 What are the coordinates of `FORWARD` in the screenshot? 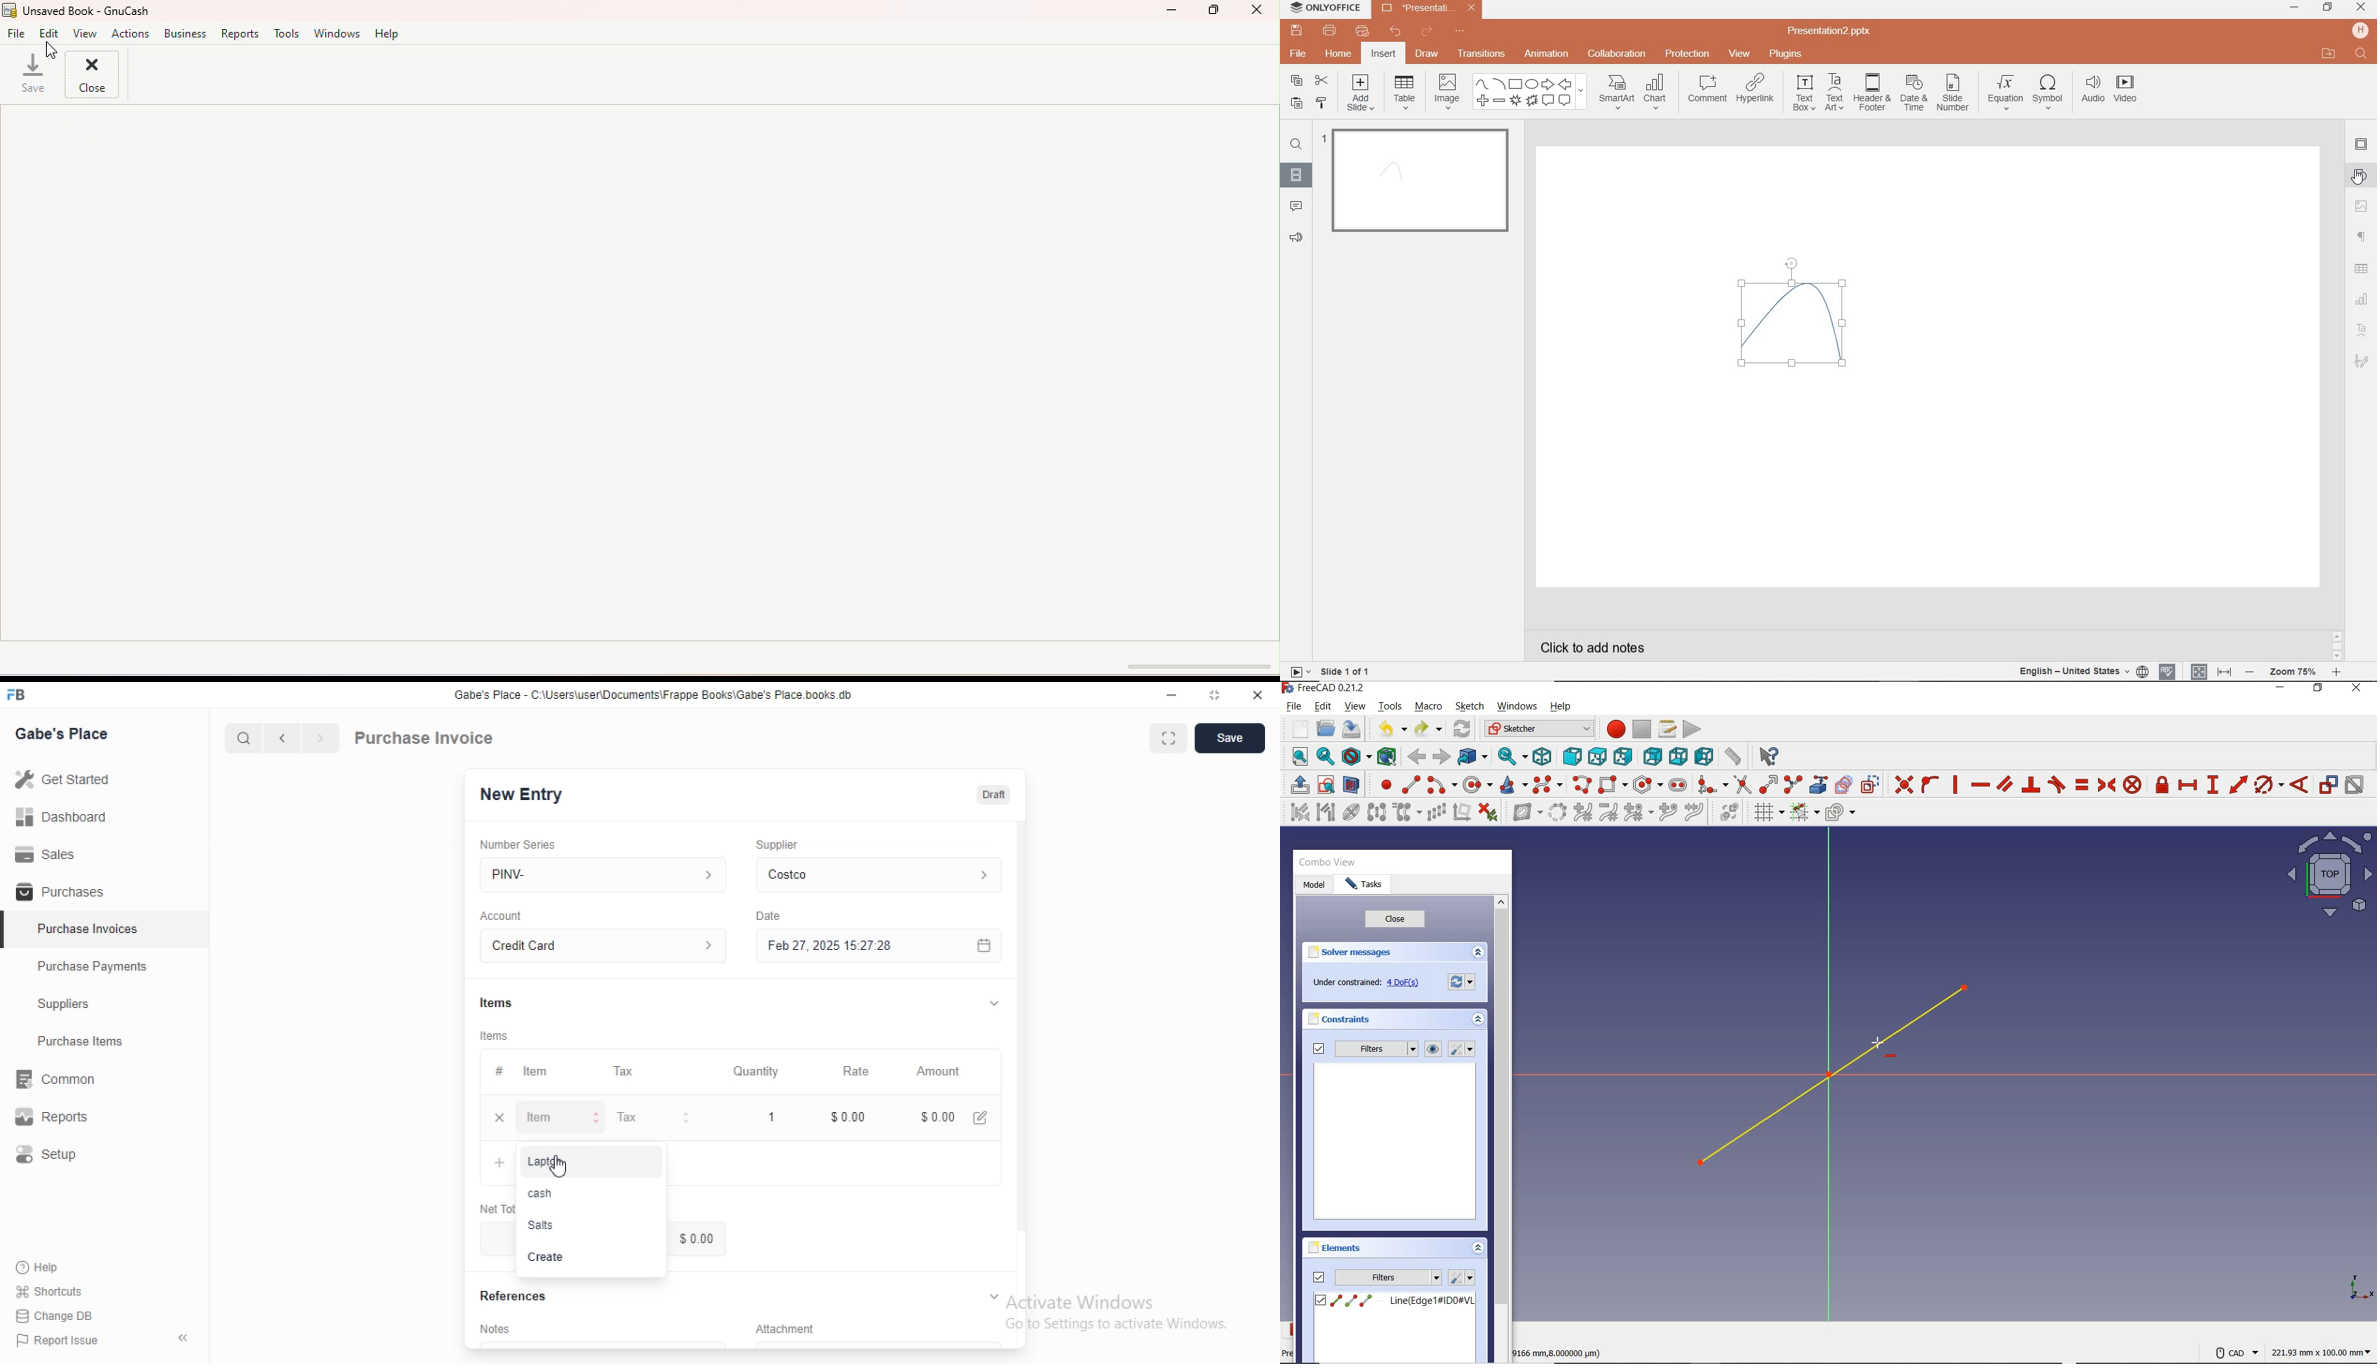 It's located at (1441, 756).